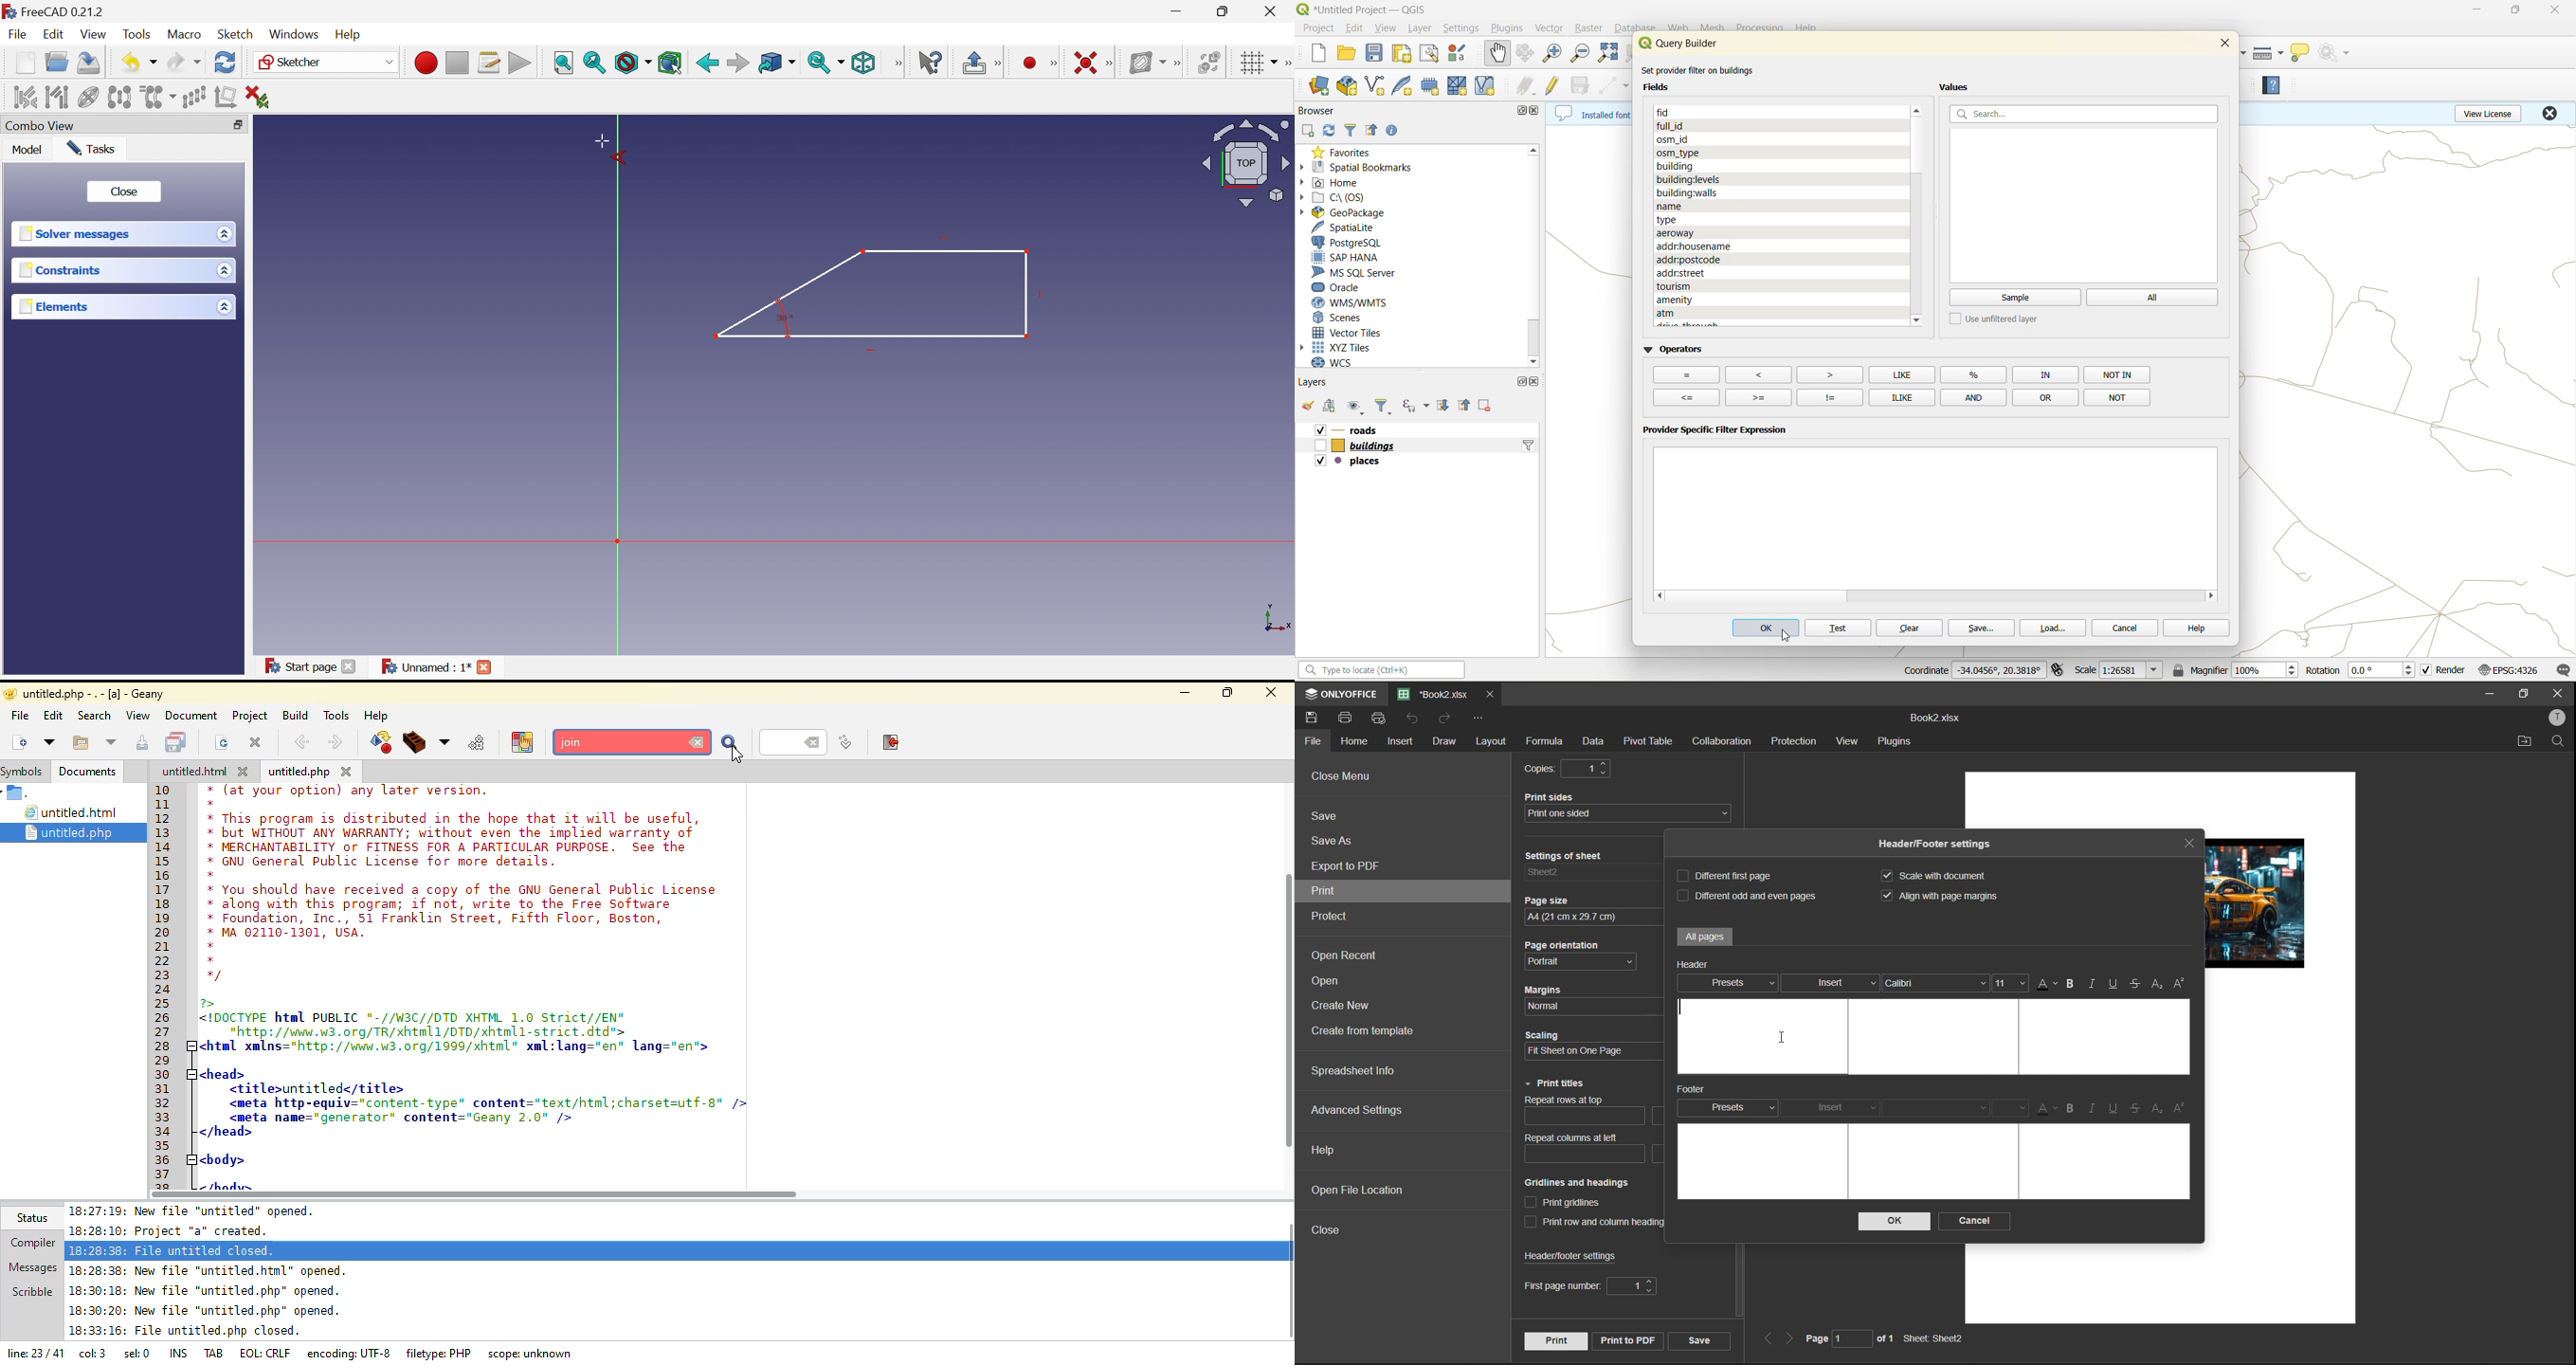 The width and height of the screenshot is (2576, 1372). I want to click on Undo, so click(128, 61).